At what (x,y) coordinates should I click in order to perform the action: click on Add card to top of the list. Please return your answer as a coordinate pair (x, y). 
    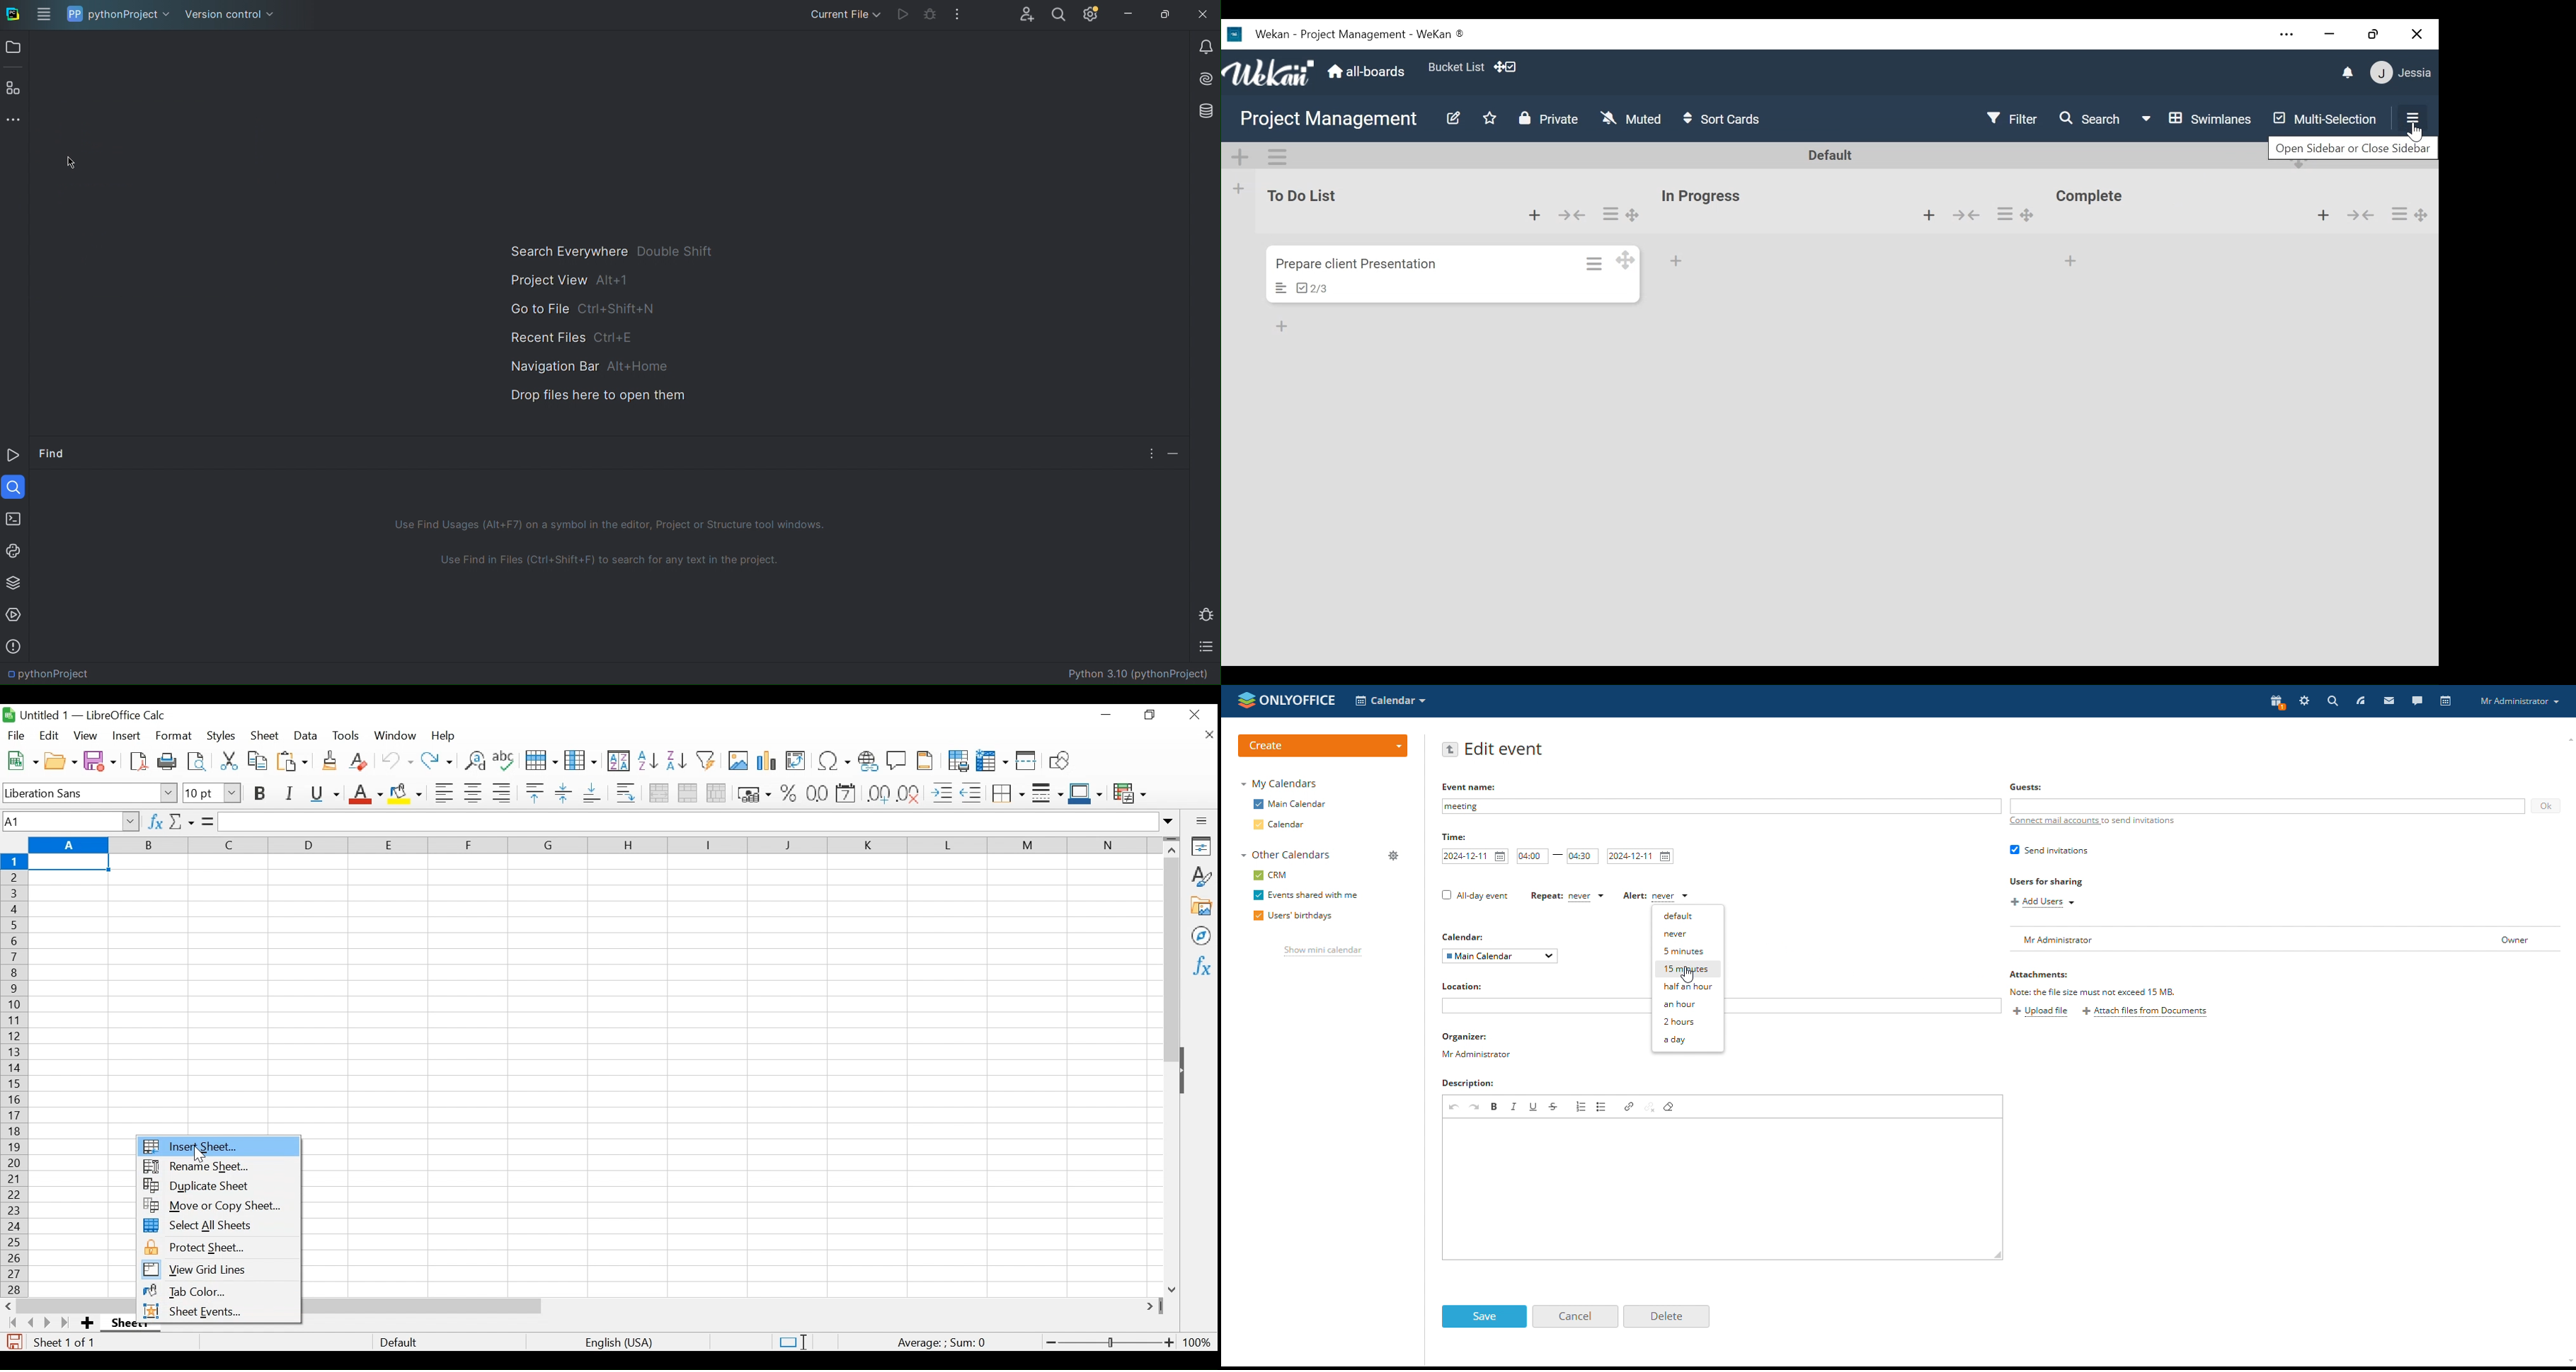
    Looking at the image, I should click on (2071, 261).